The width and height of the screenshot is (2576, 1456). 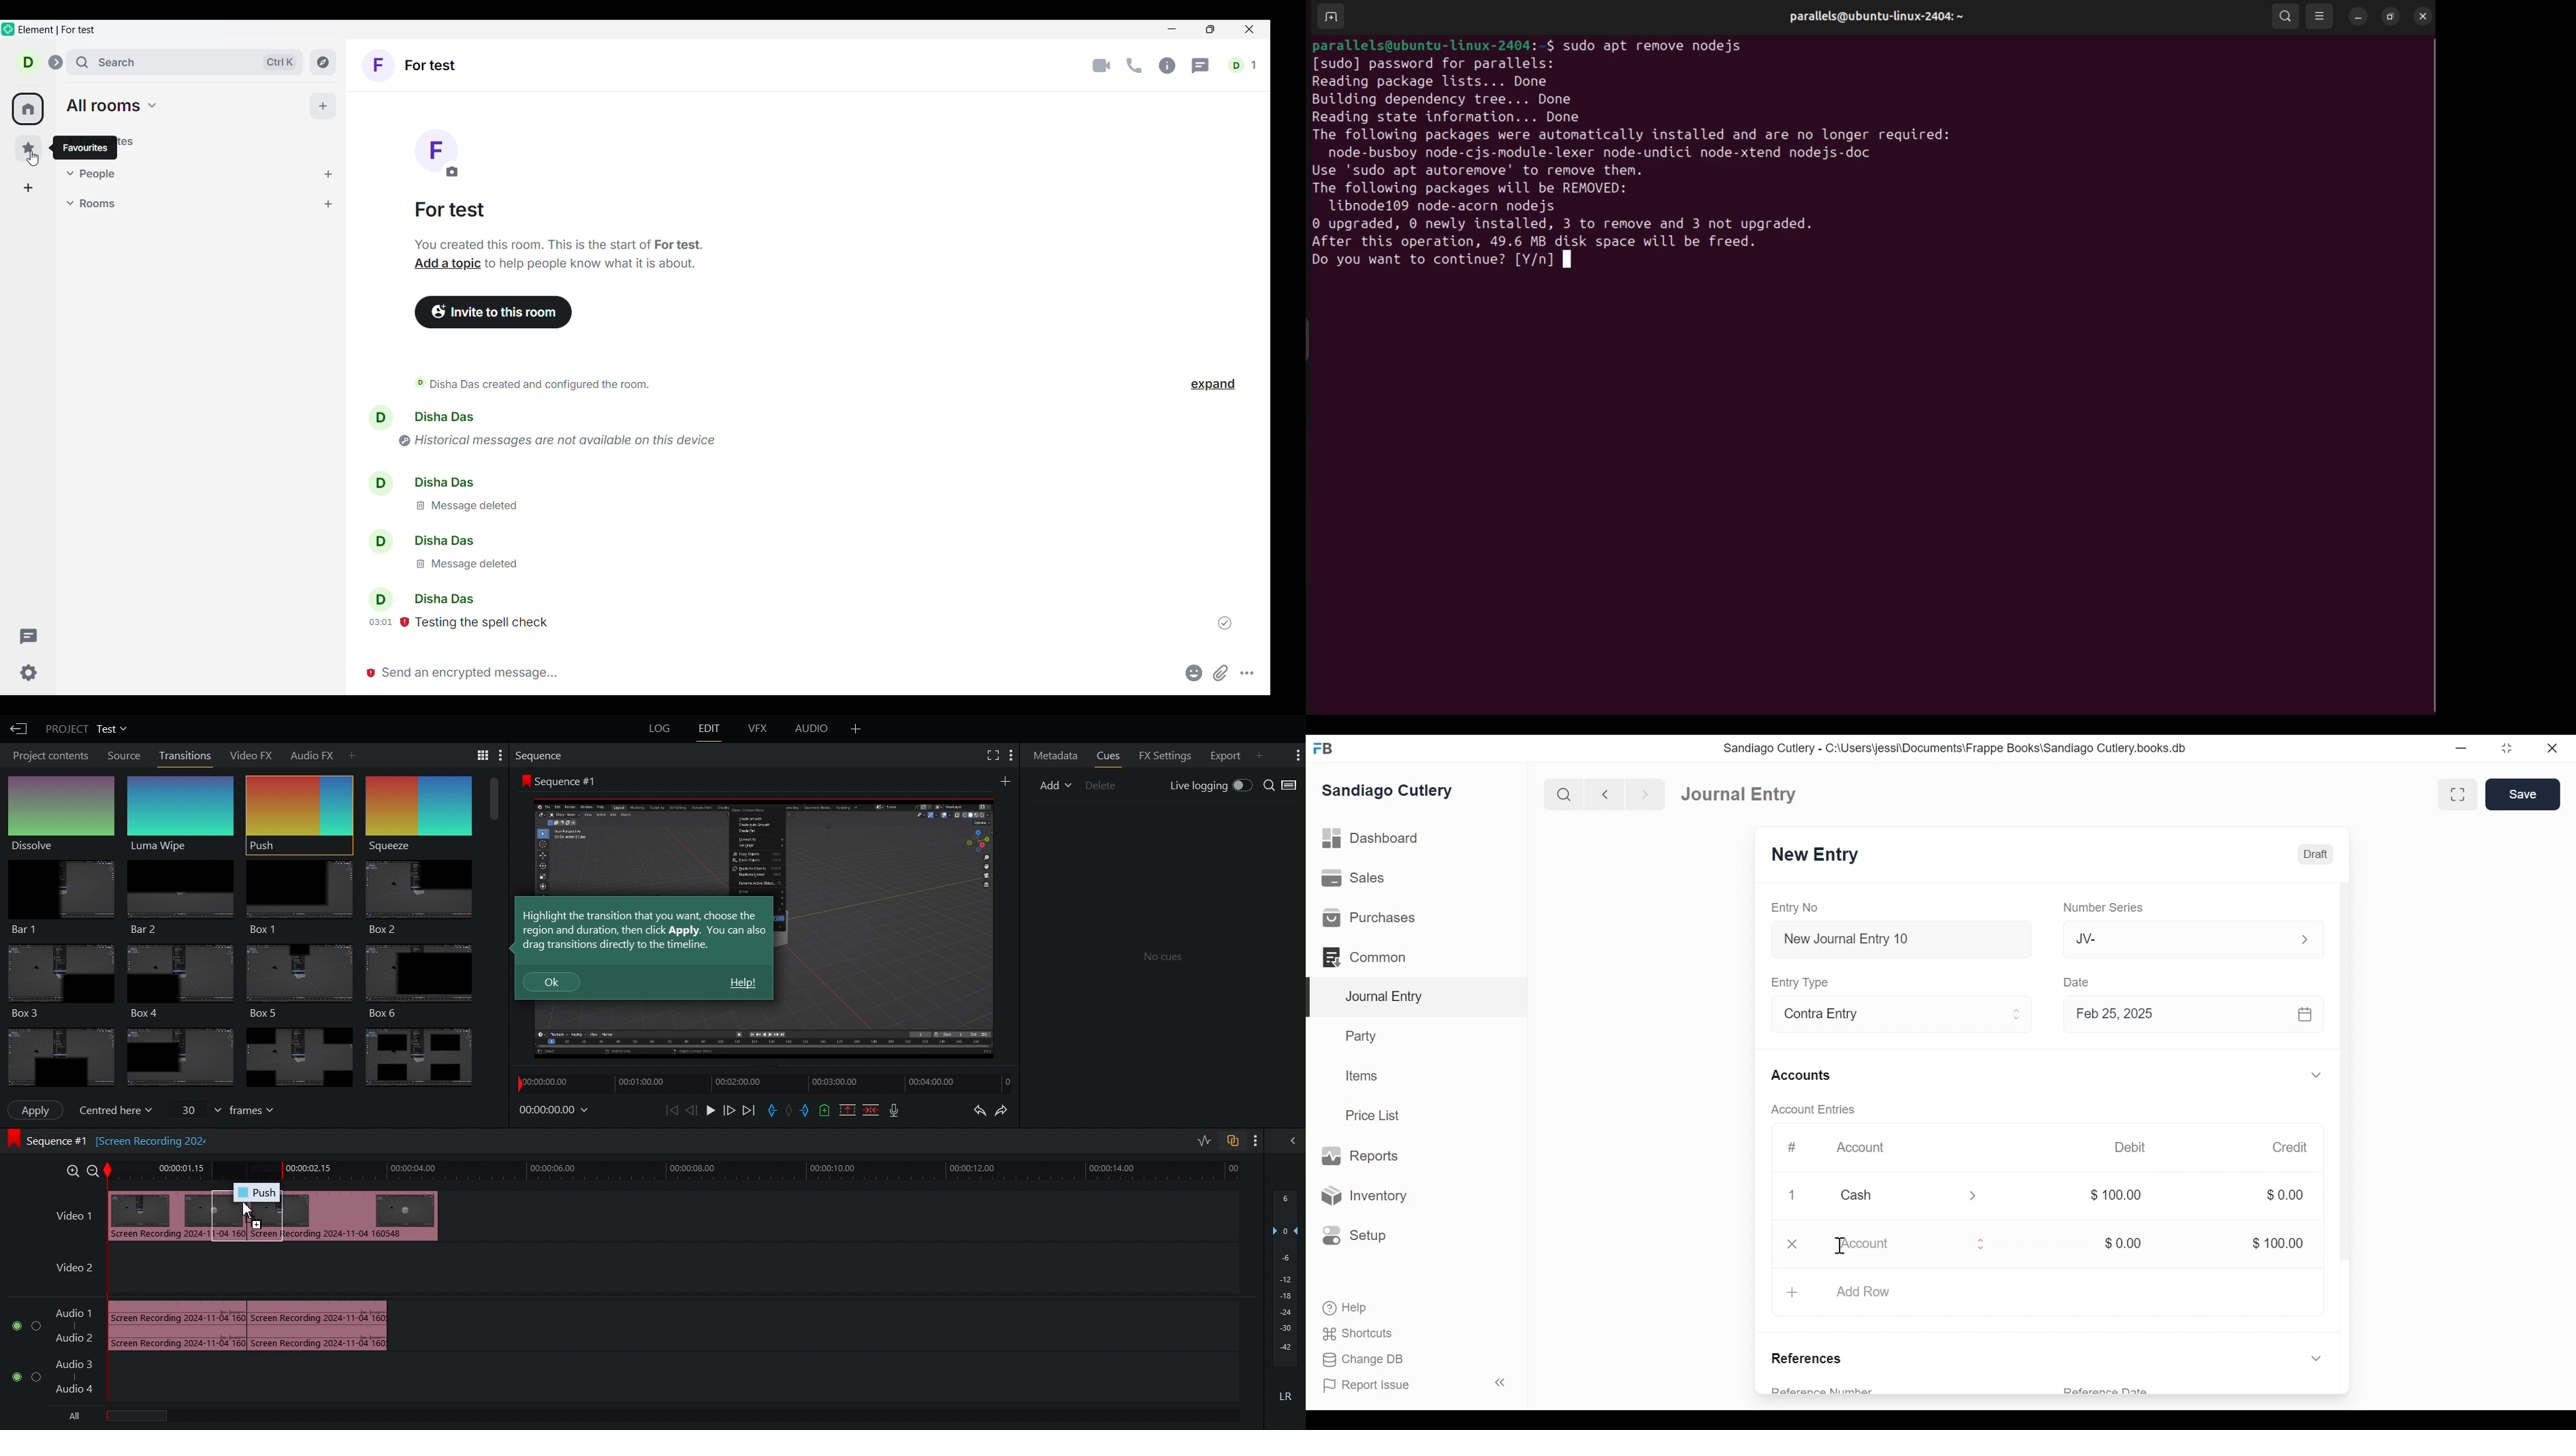 What do you see at coordinates (323, 107) in the screenshot?
I see `Add` at bounding box center [323, 107].